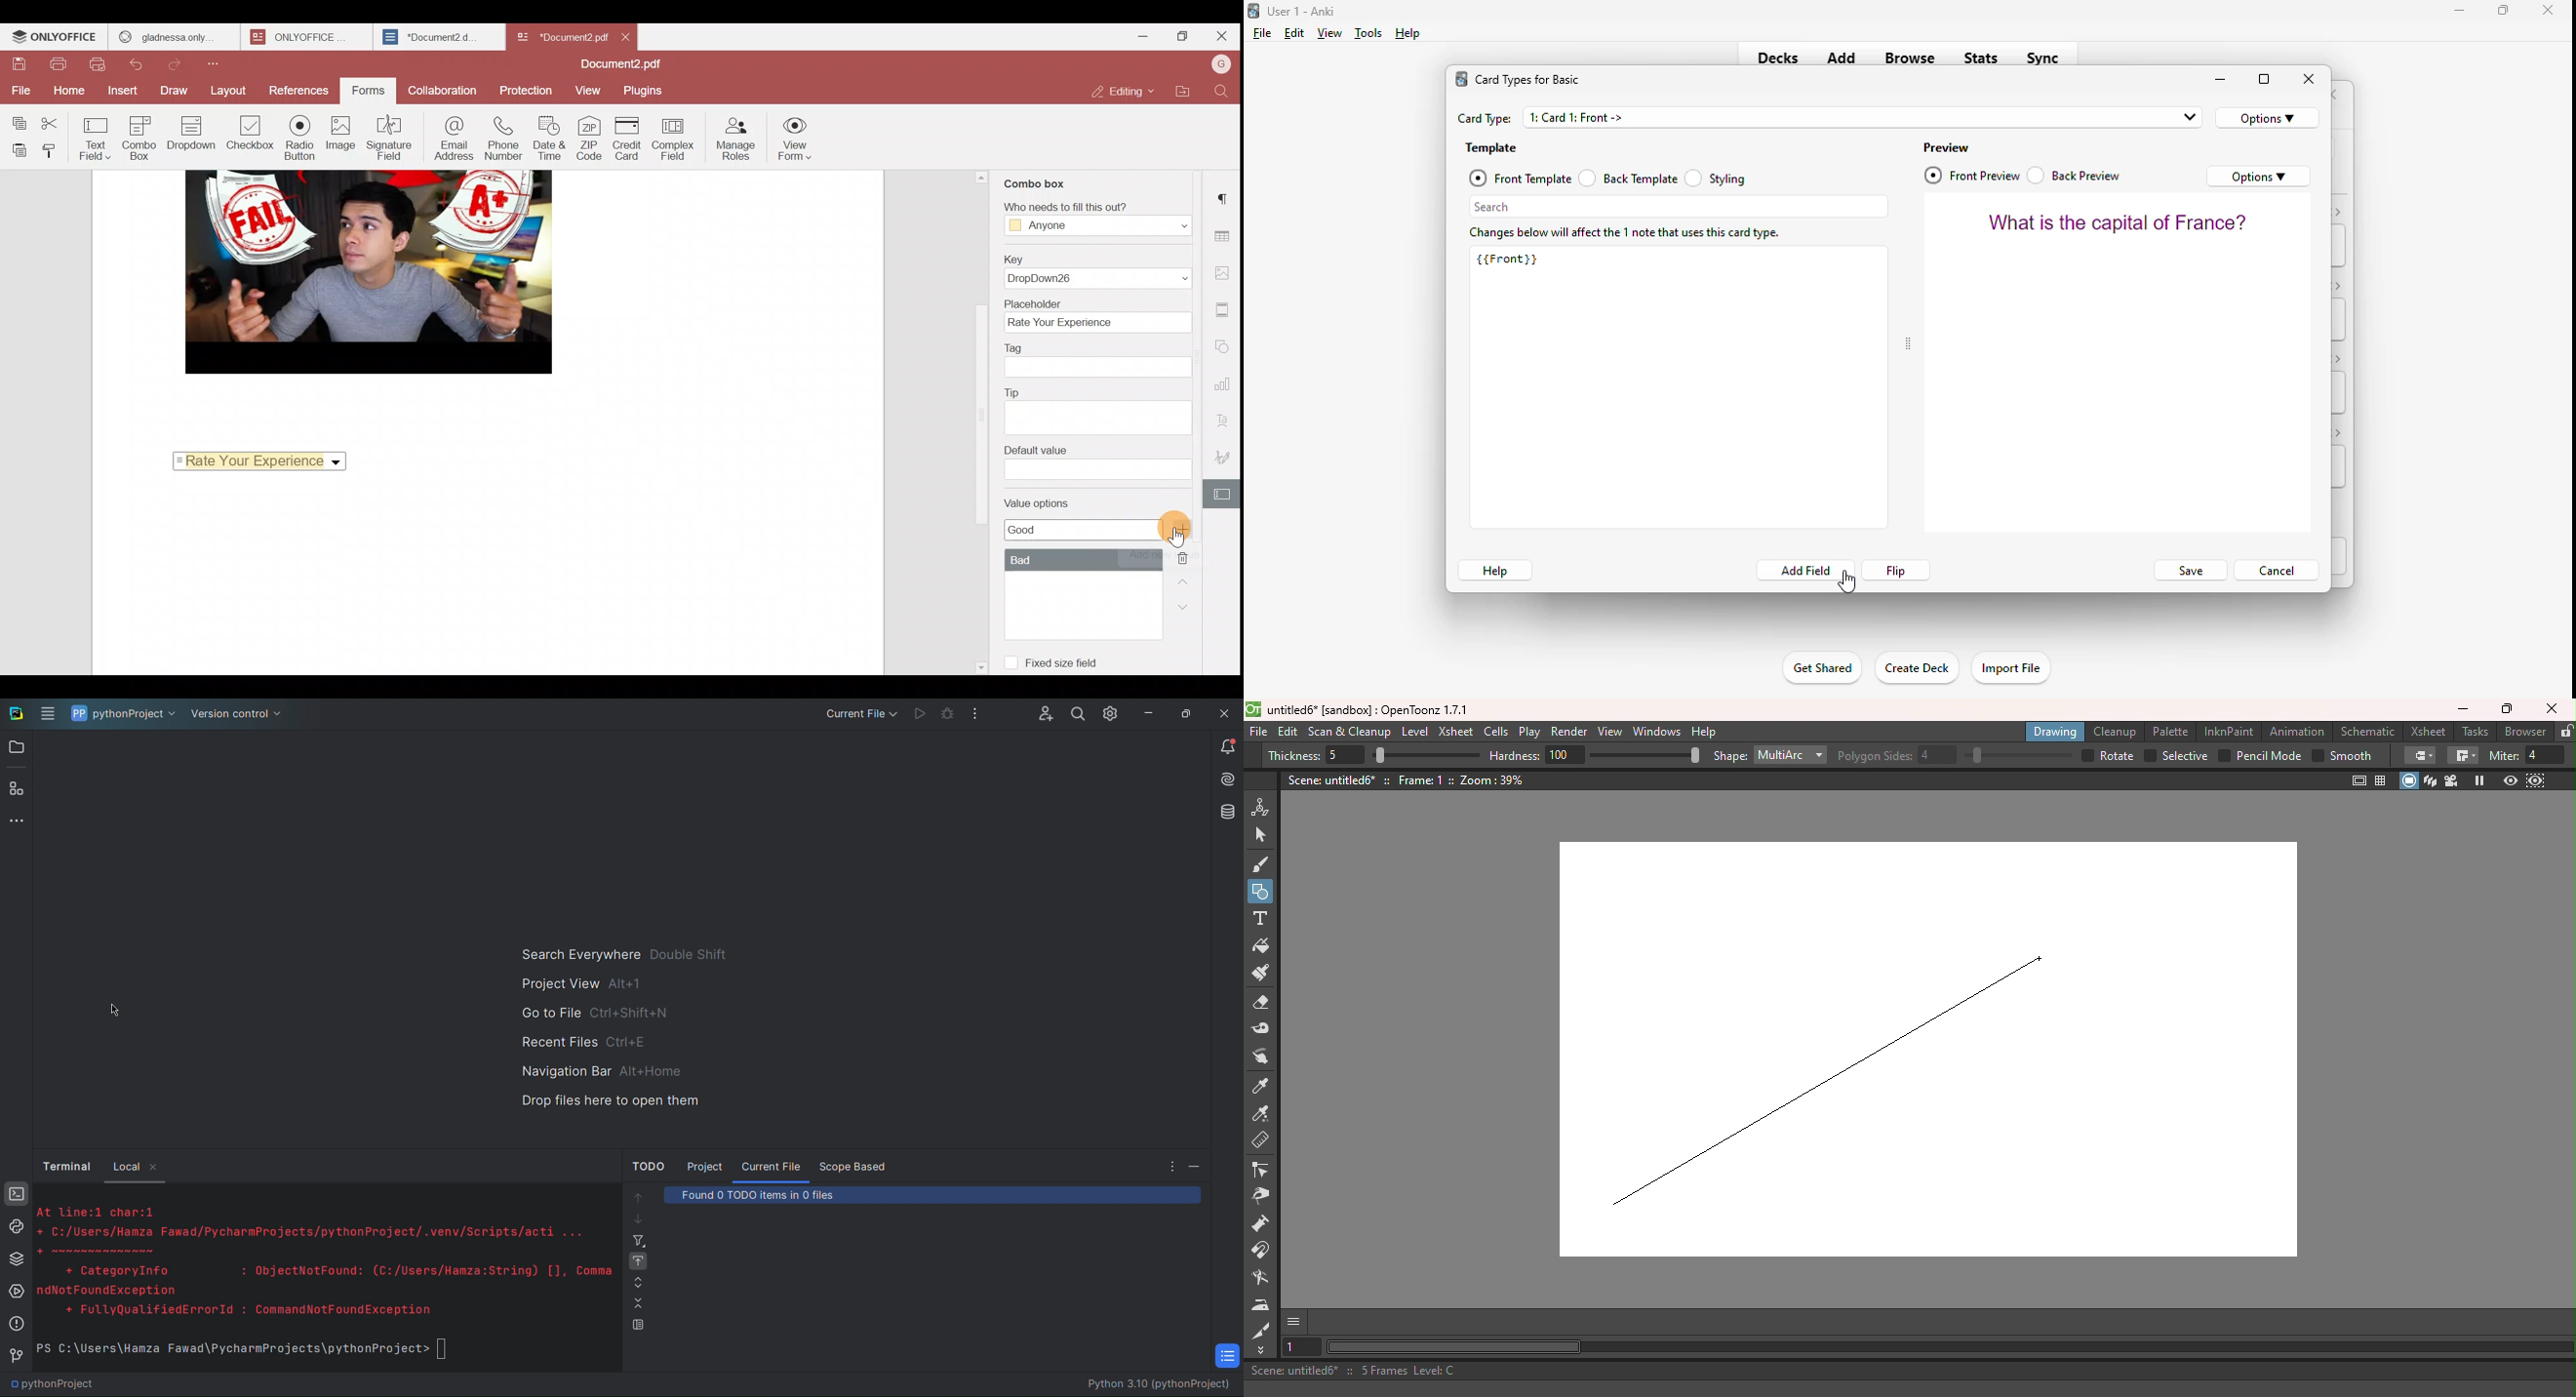  What do you see at coordinates (1329, 32) in the screenshot?
I see `view` at bounding box center [1329, 32].